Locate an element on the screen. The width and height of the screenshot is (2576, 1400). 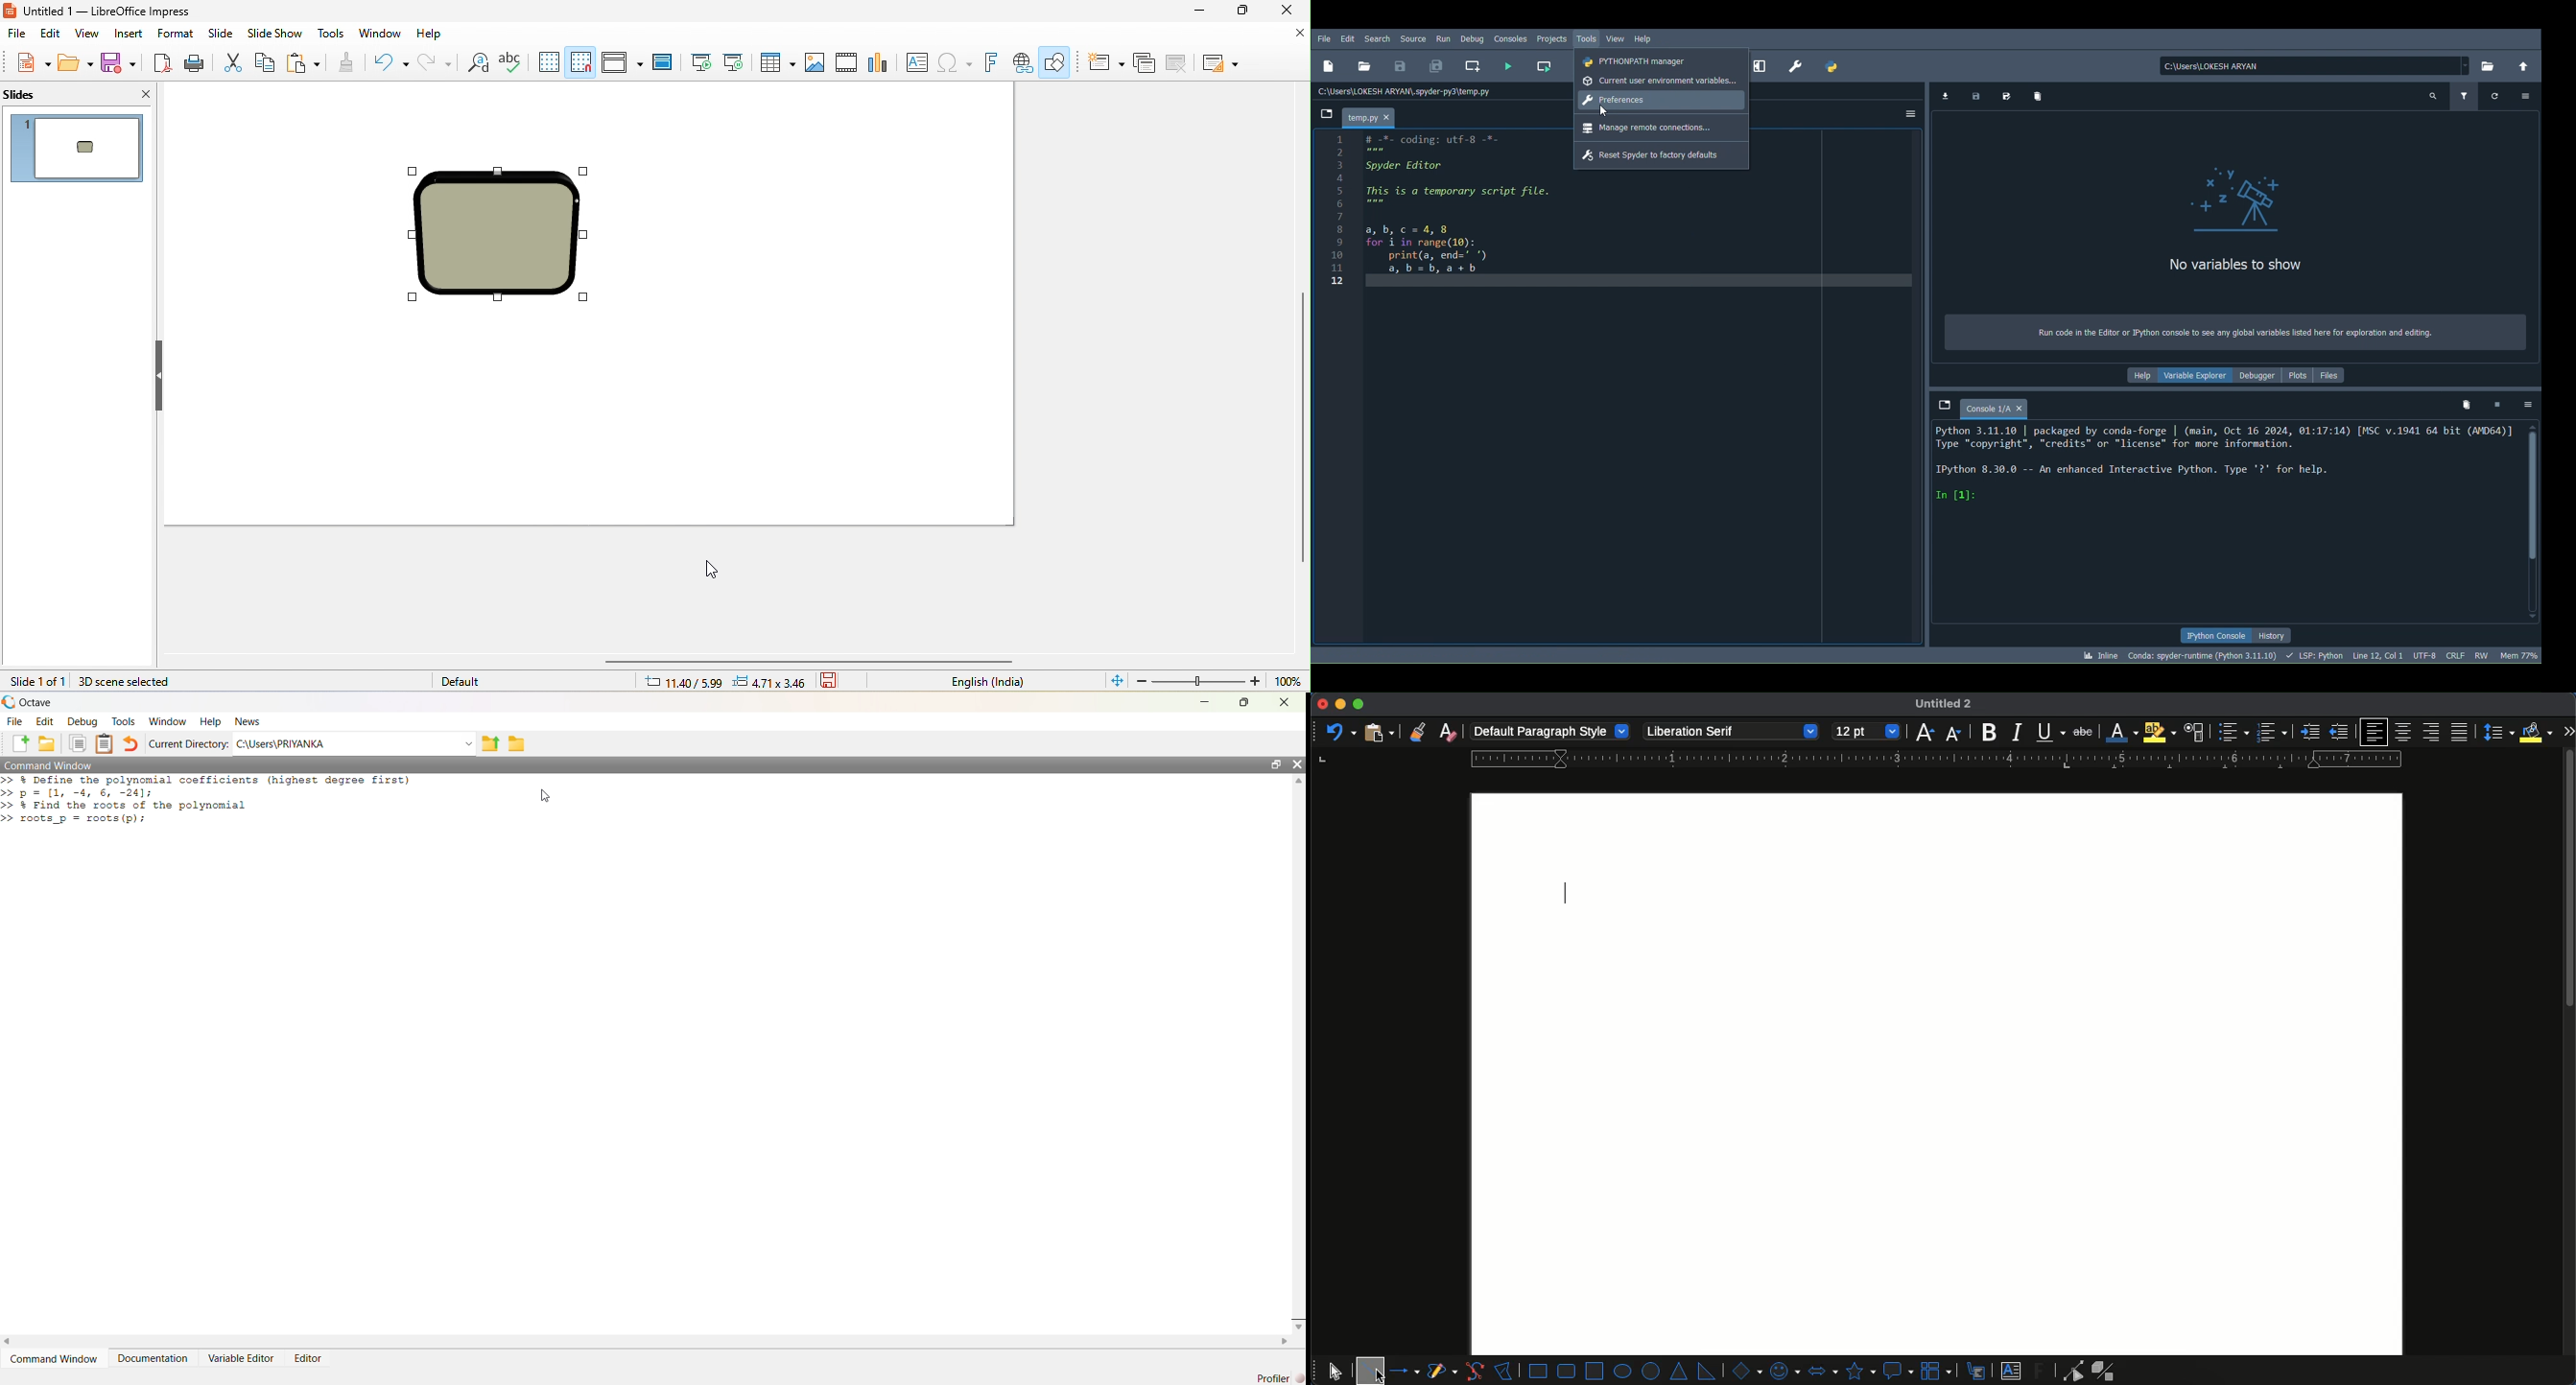
3d effect applied is located at coordinates (499, 232).